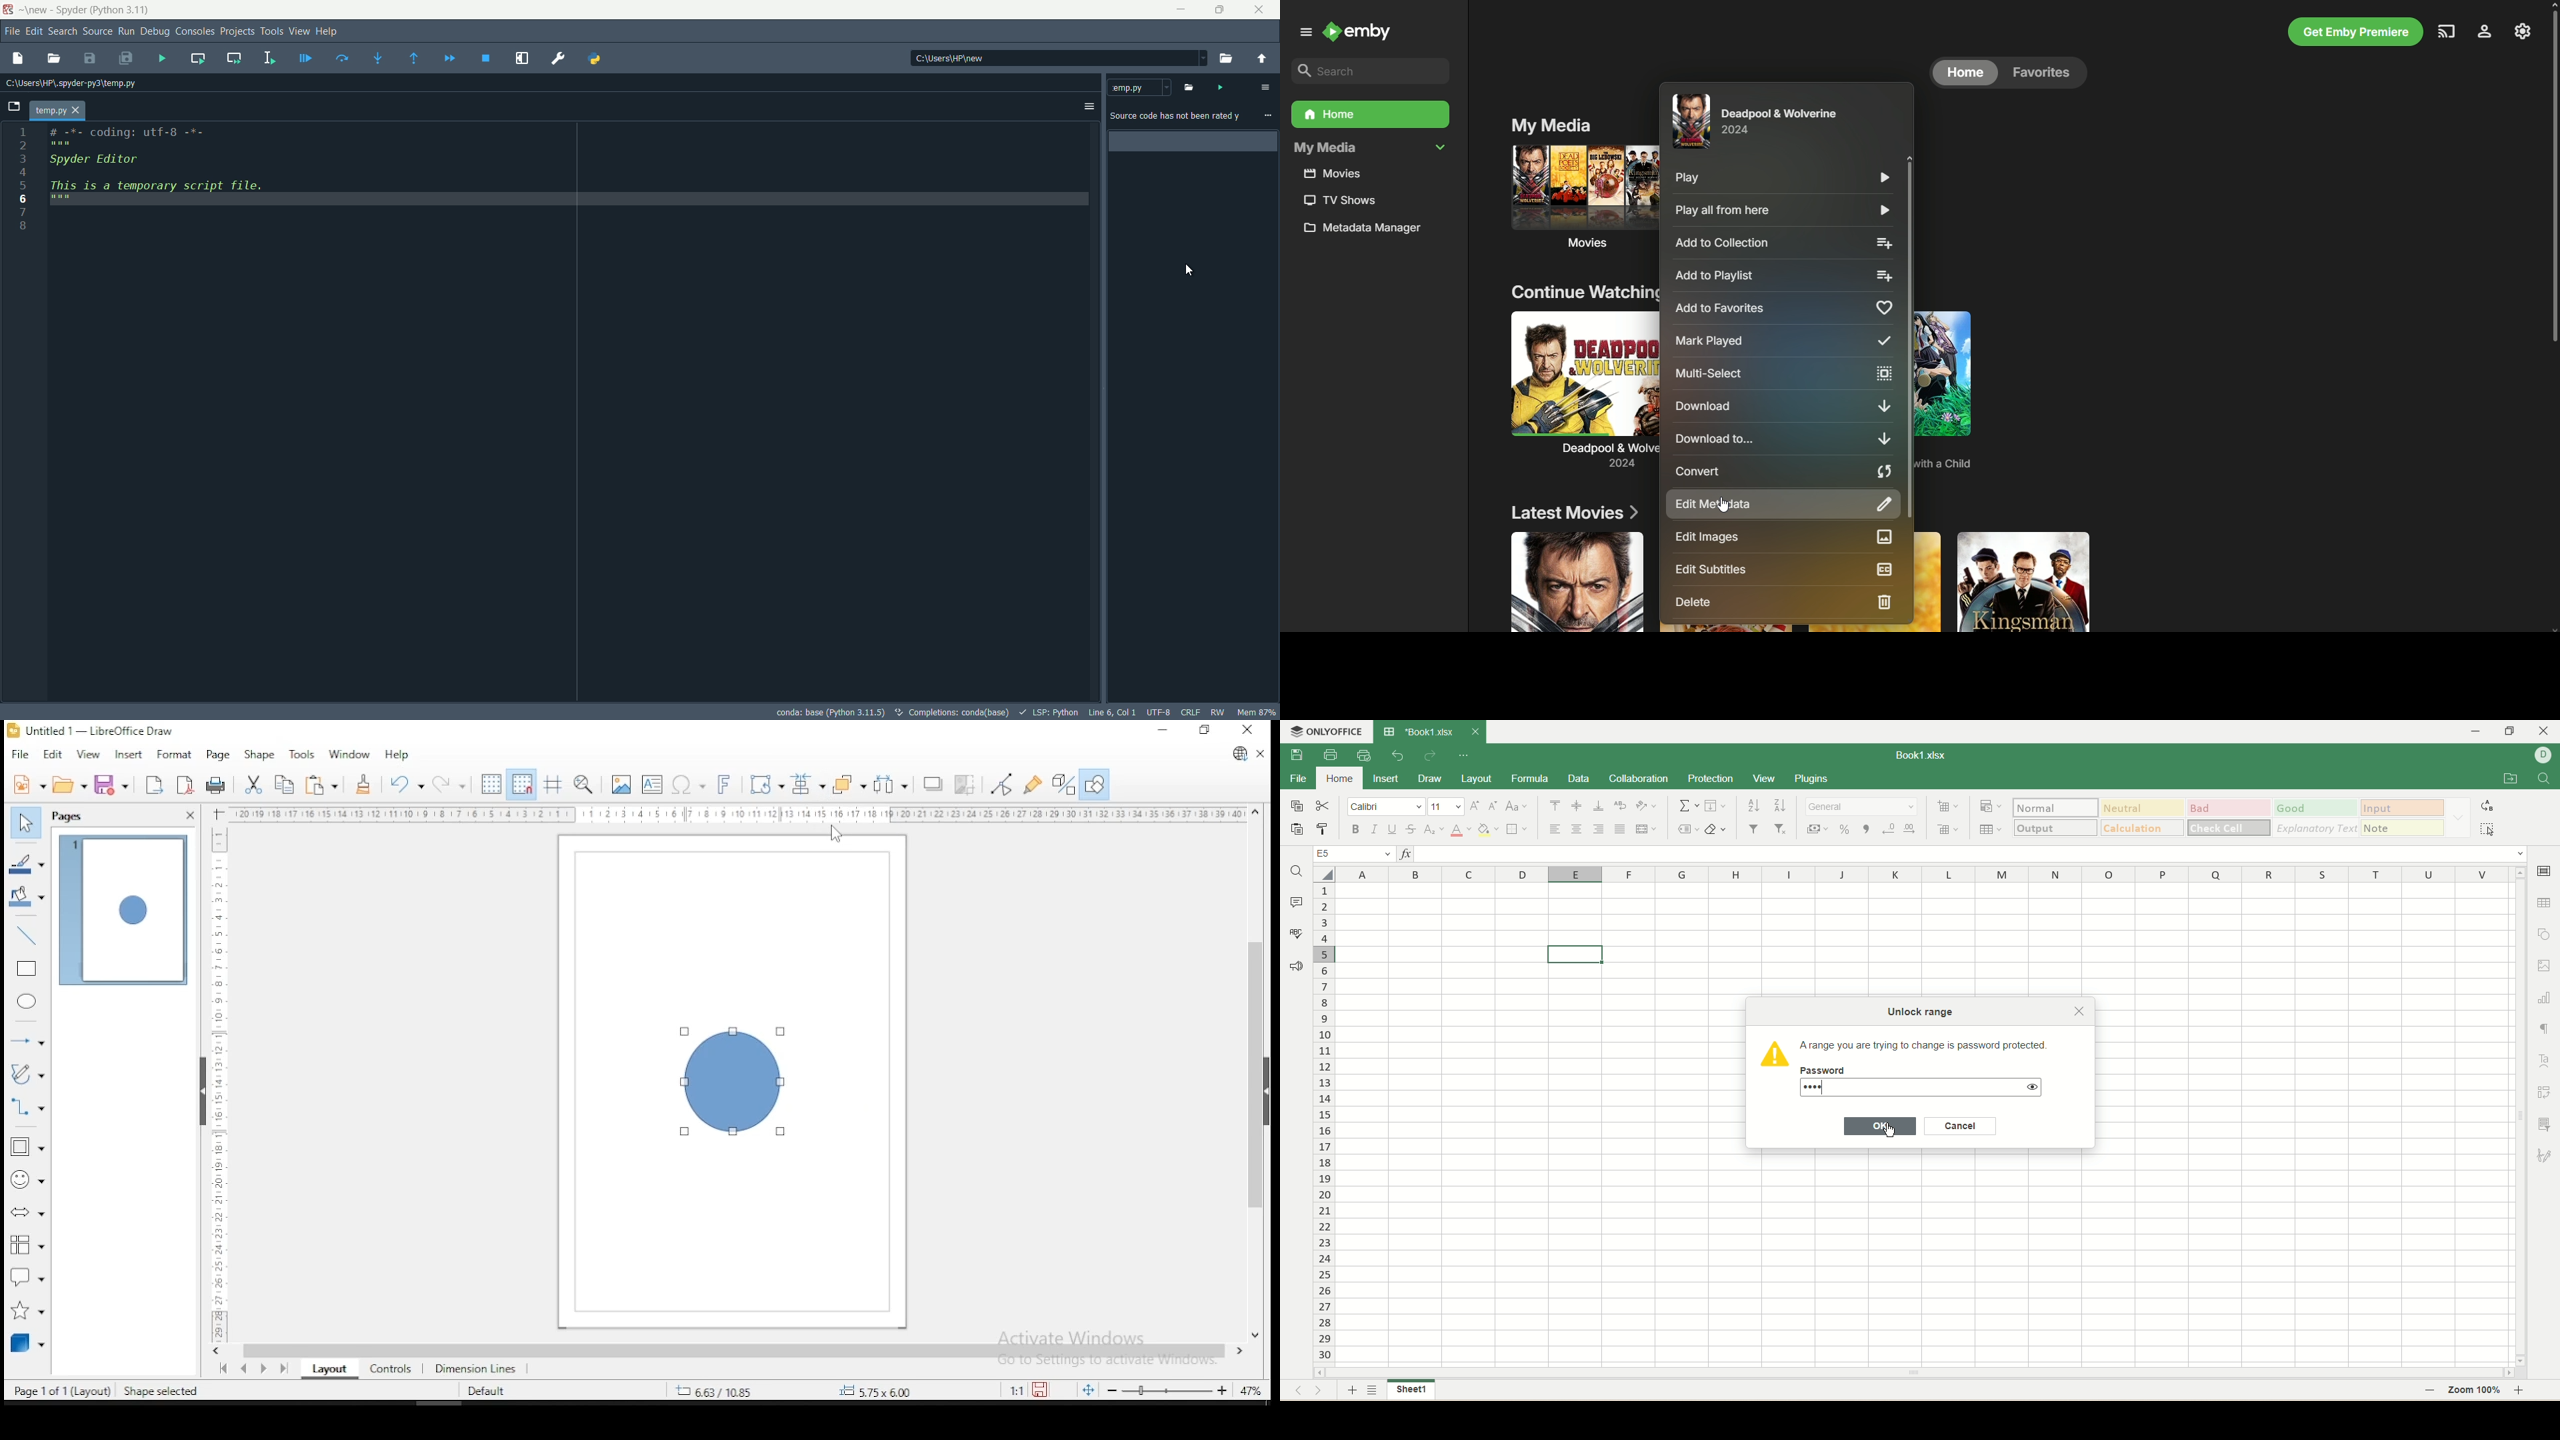  What do you see at coordinates (1263, 57) in the screenshot?
I see `parent directory` at bounding box center [1263, 57].